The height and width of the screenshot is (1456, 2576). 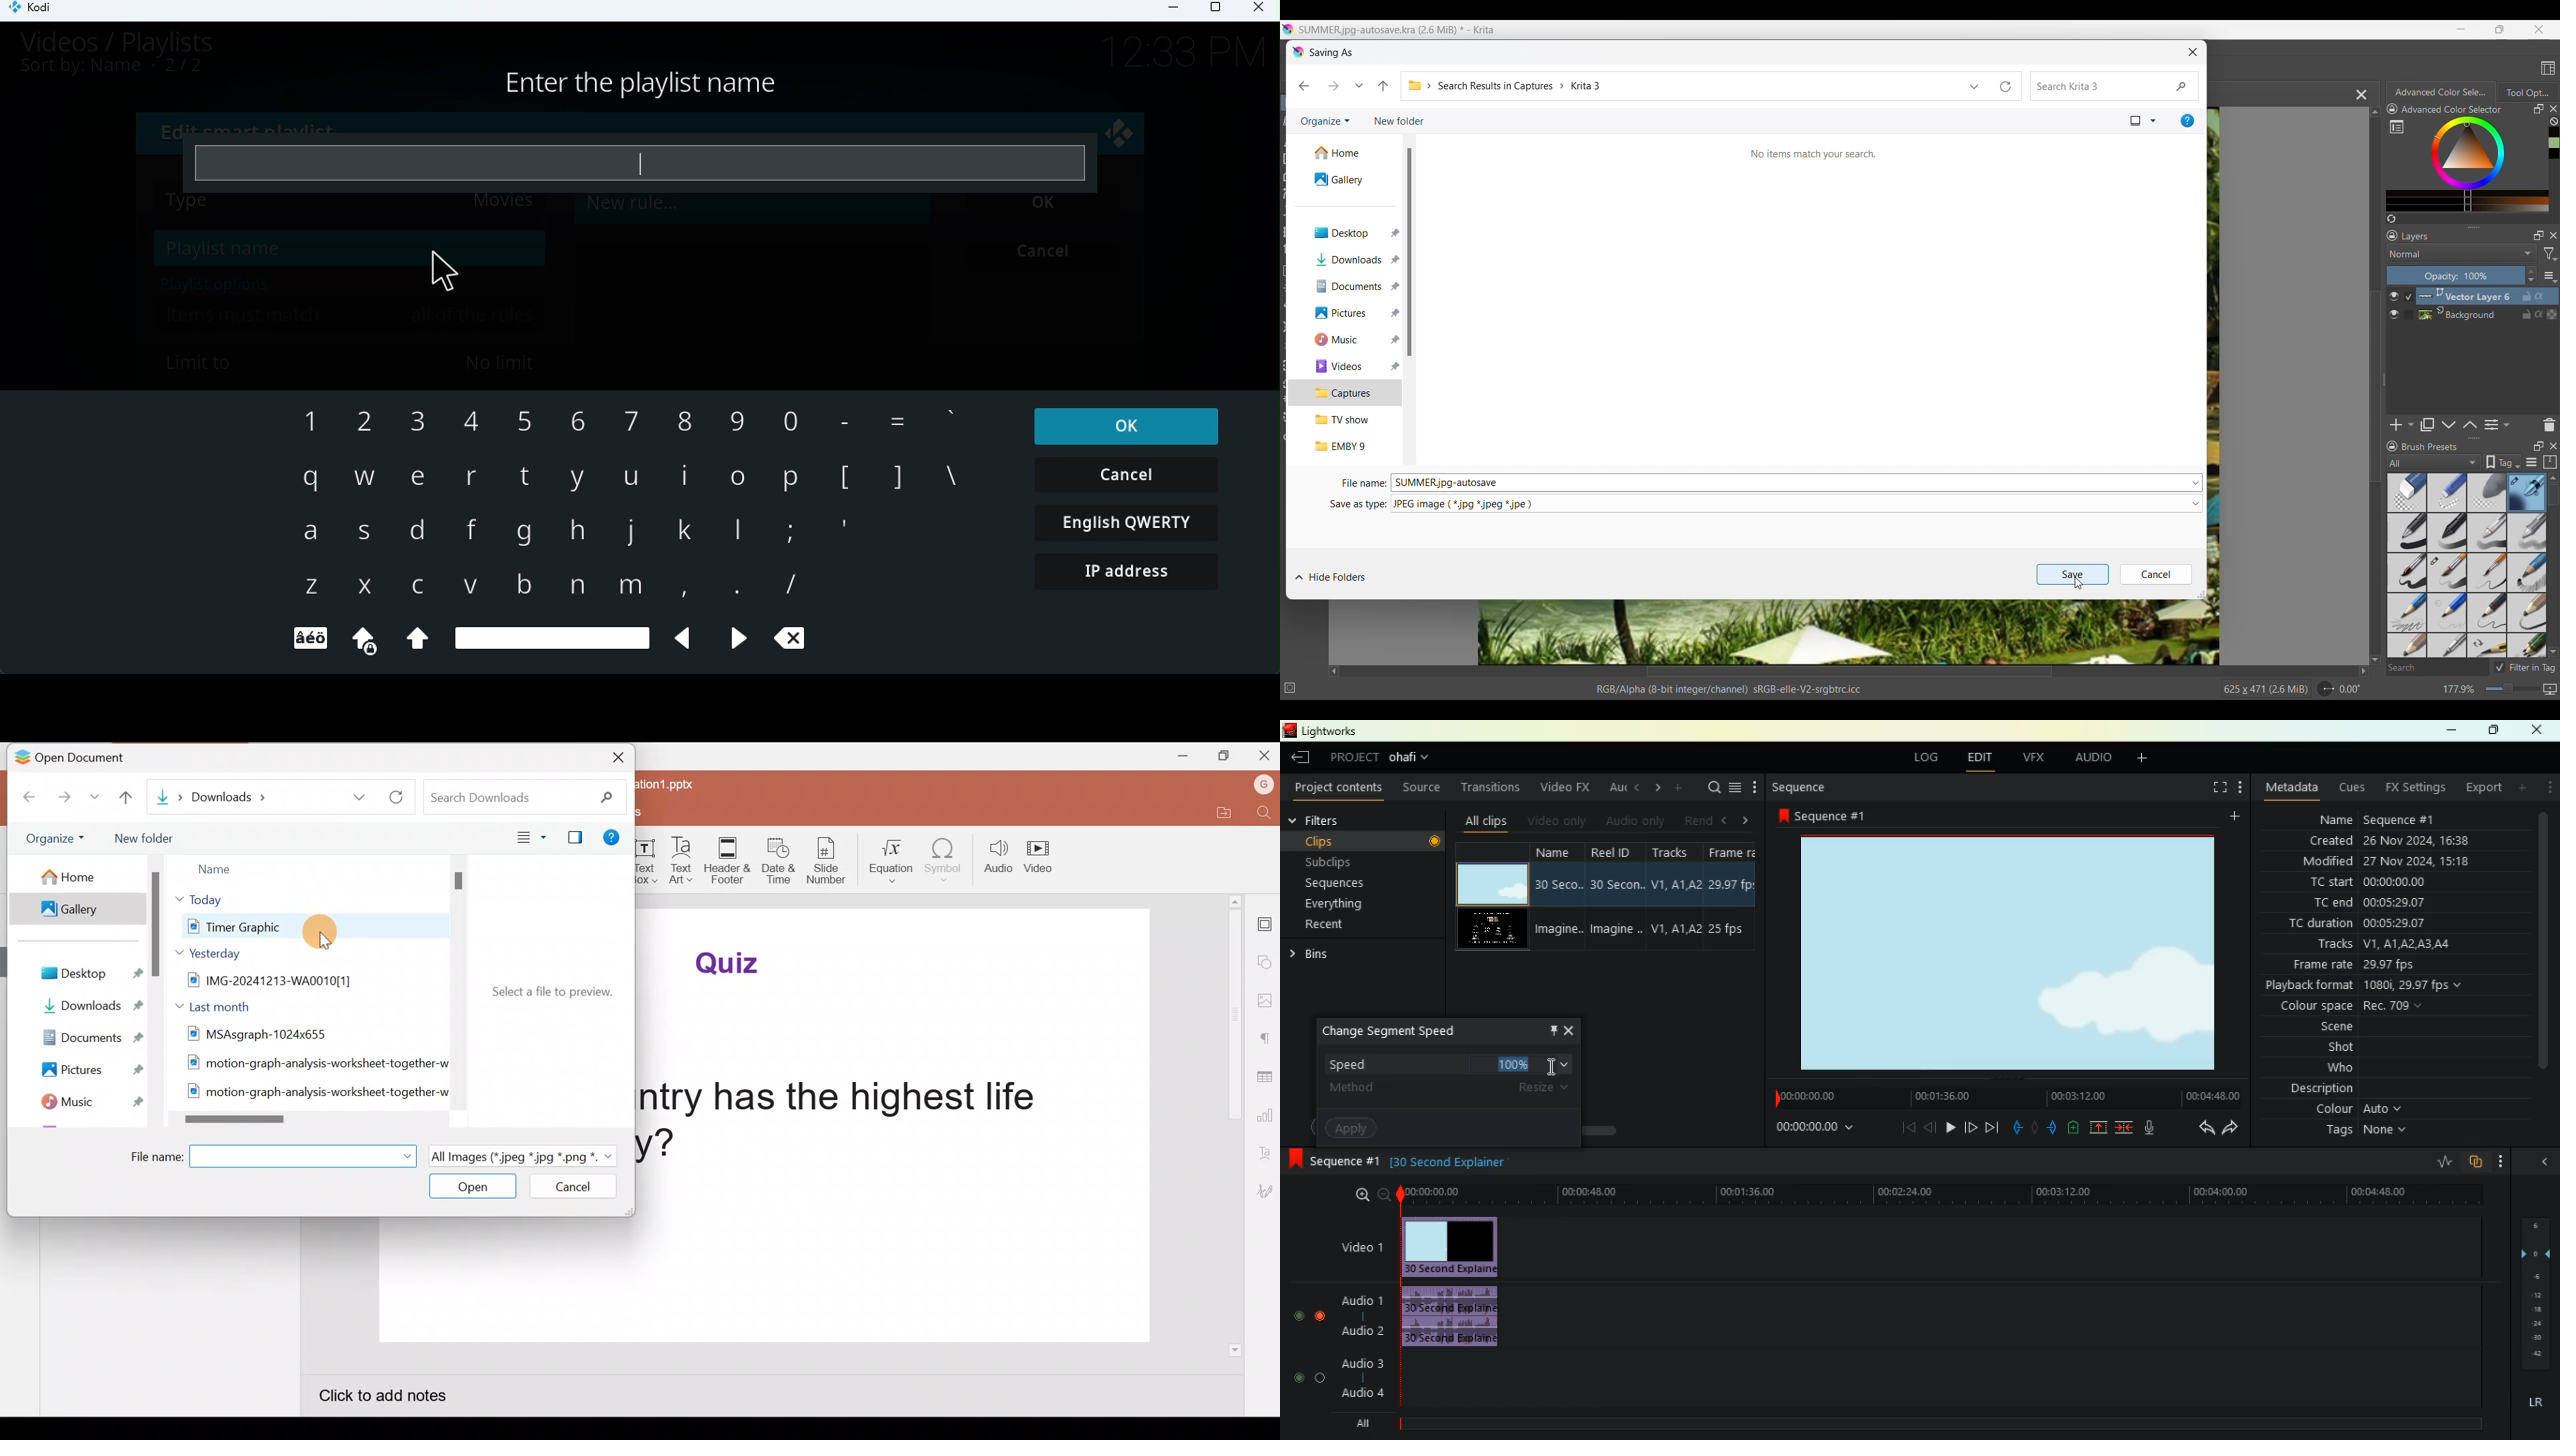 I want to click on motion-graph-analysis-worksheet-together-, so click(x=314, y=1093).